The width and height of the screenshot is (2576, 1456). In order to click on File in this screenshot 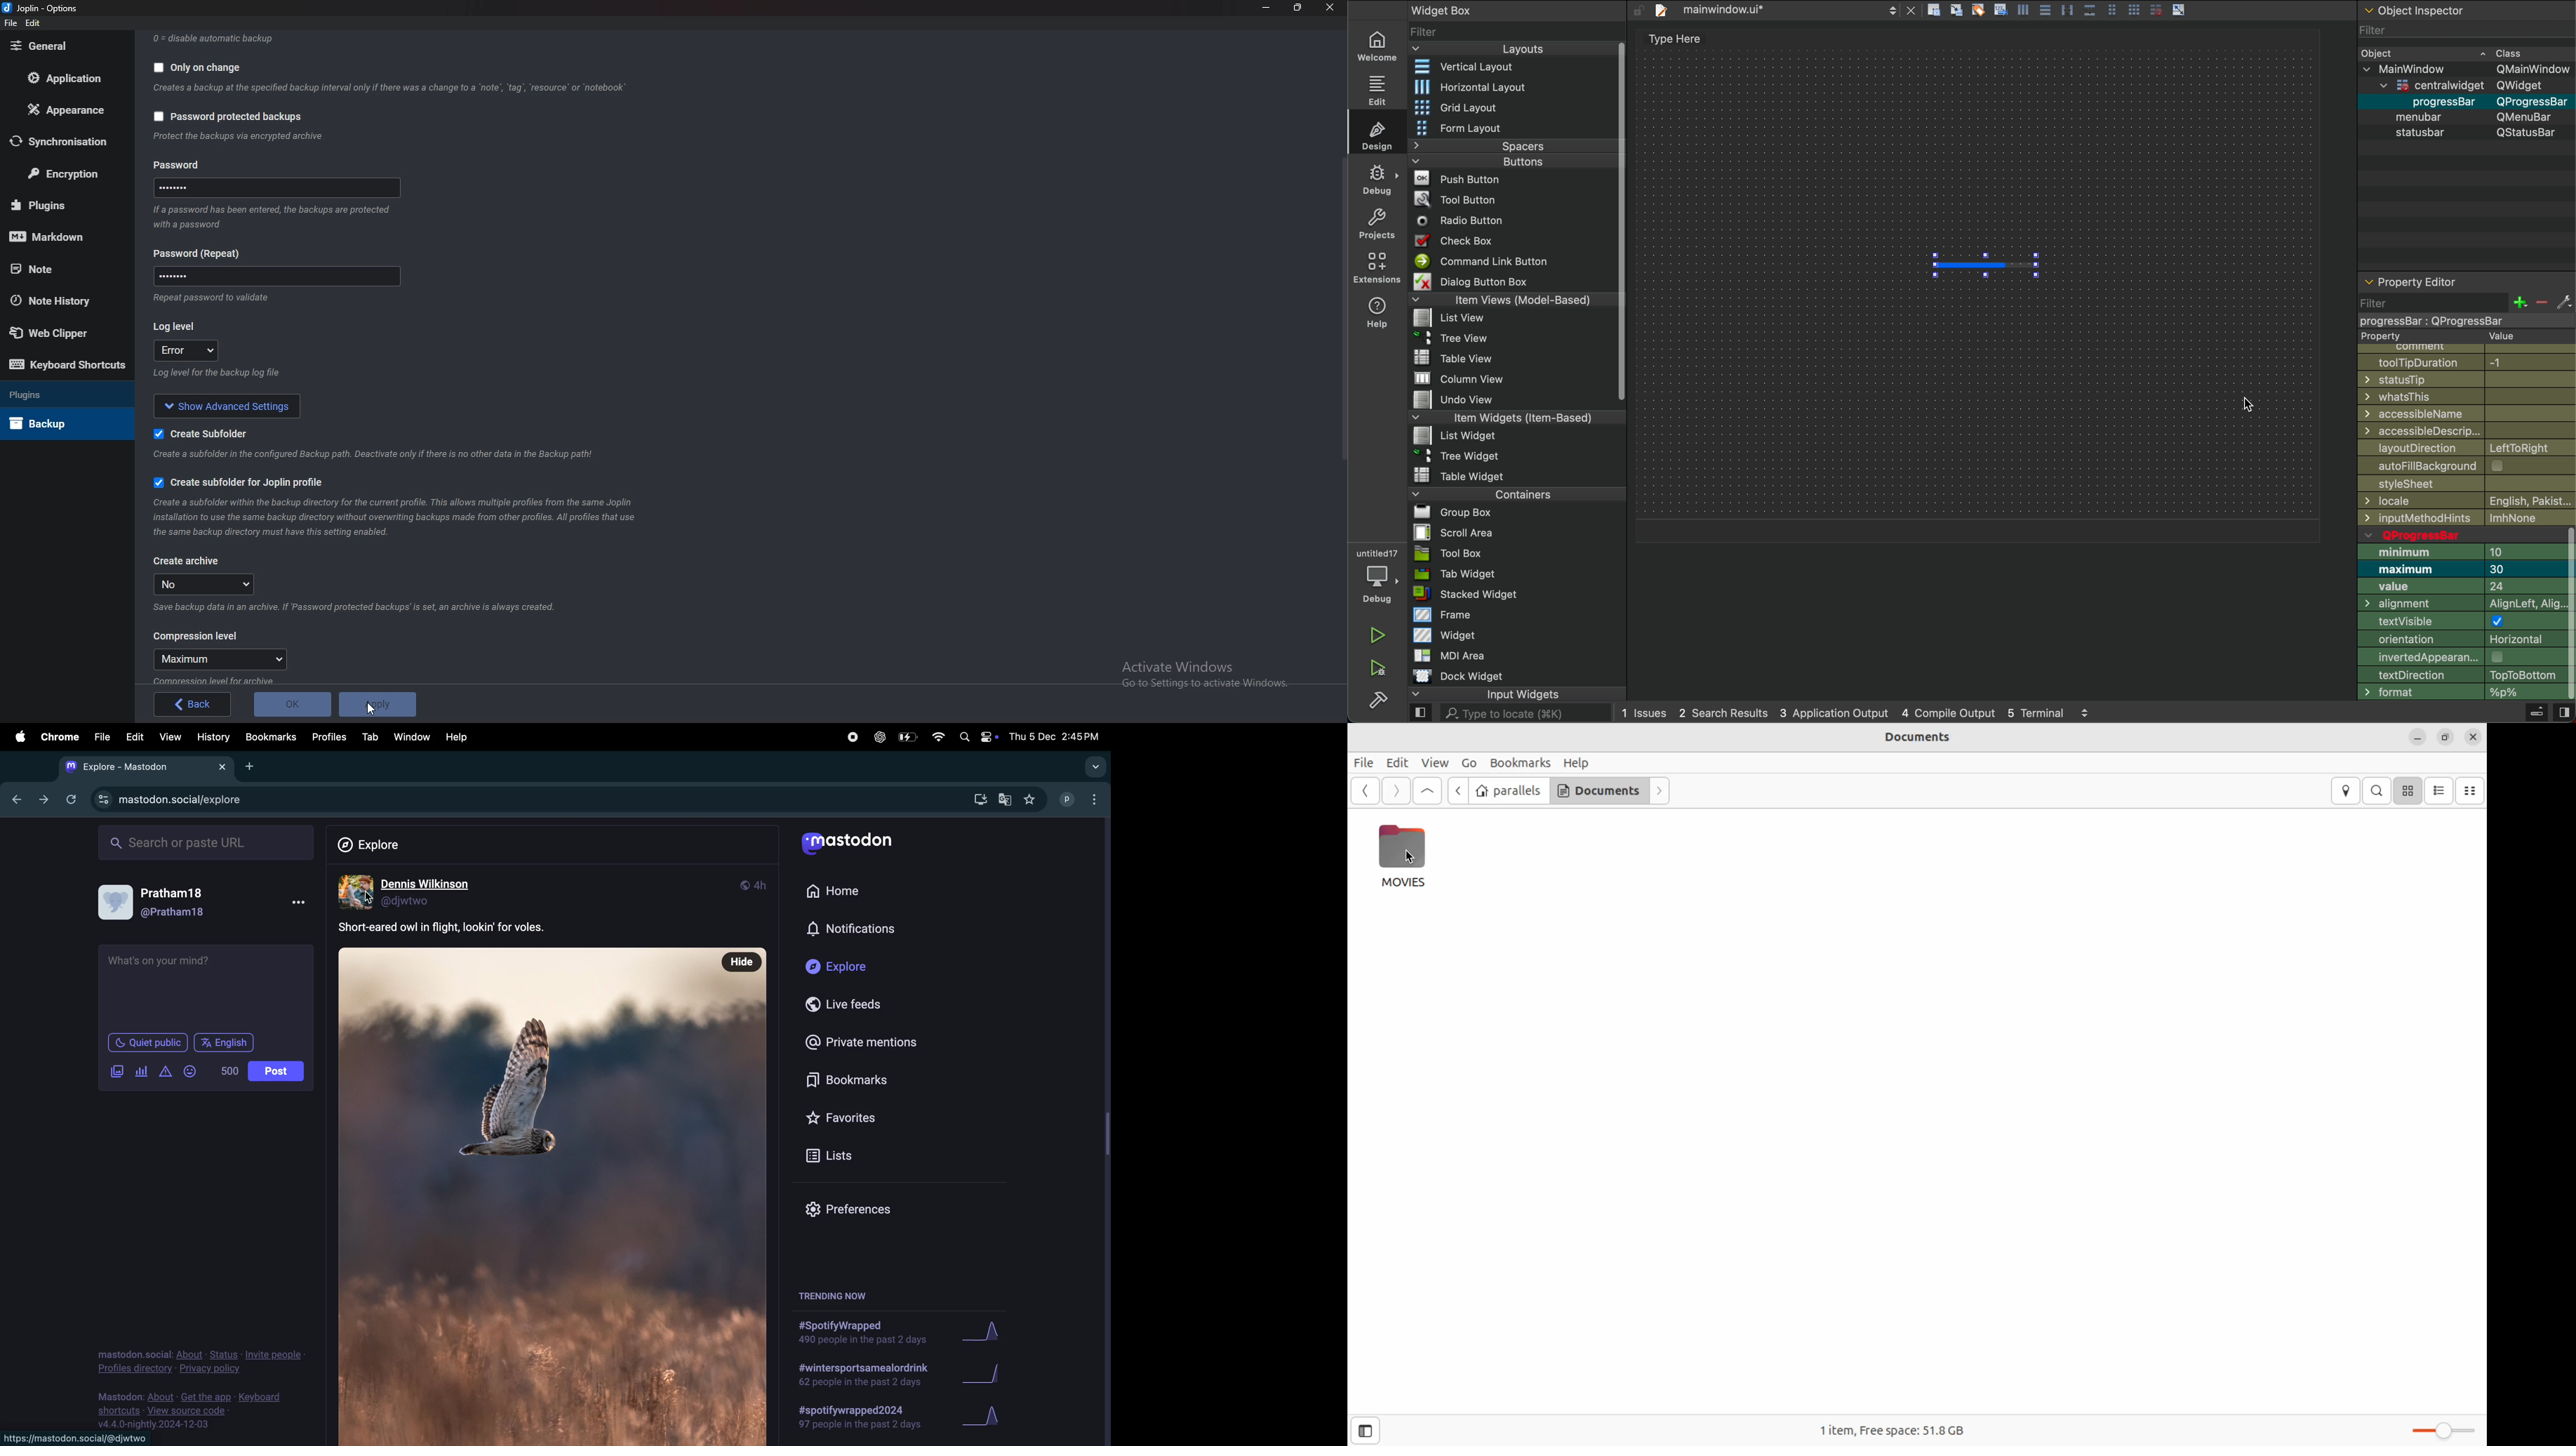, I will do `click(1365, 762)`.